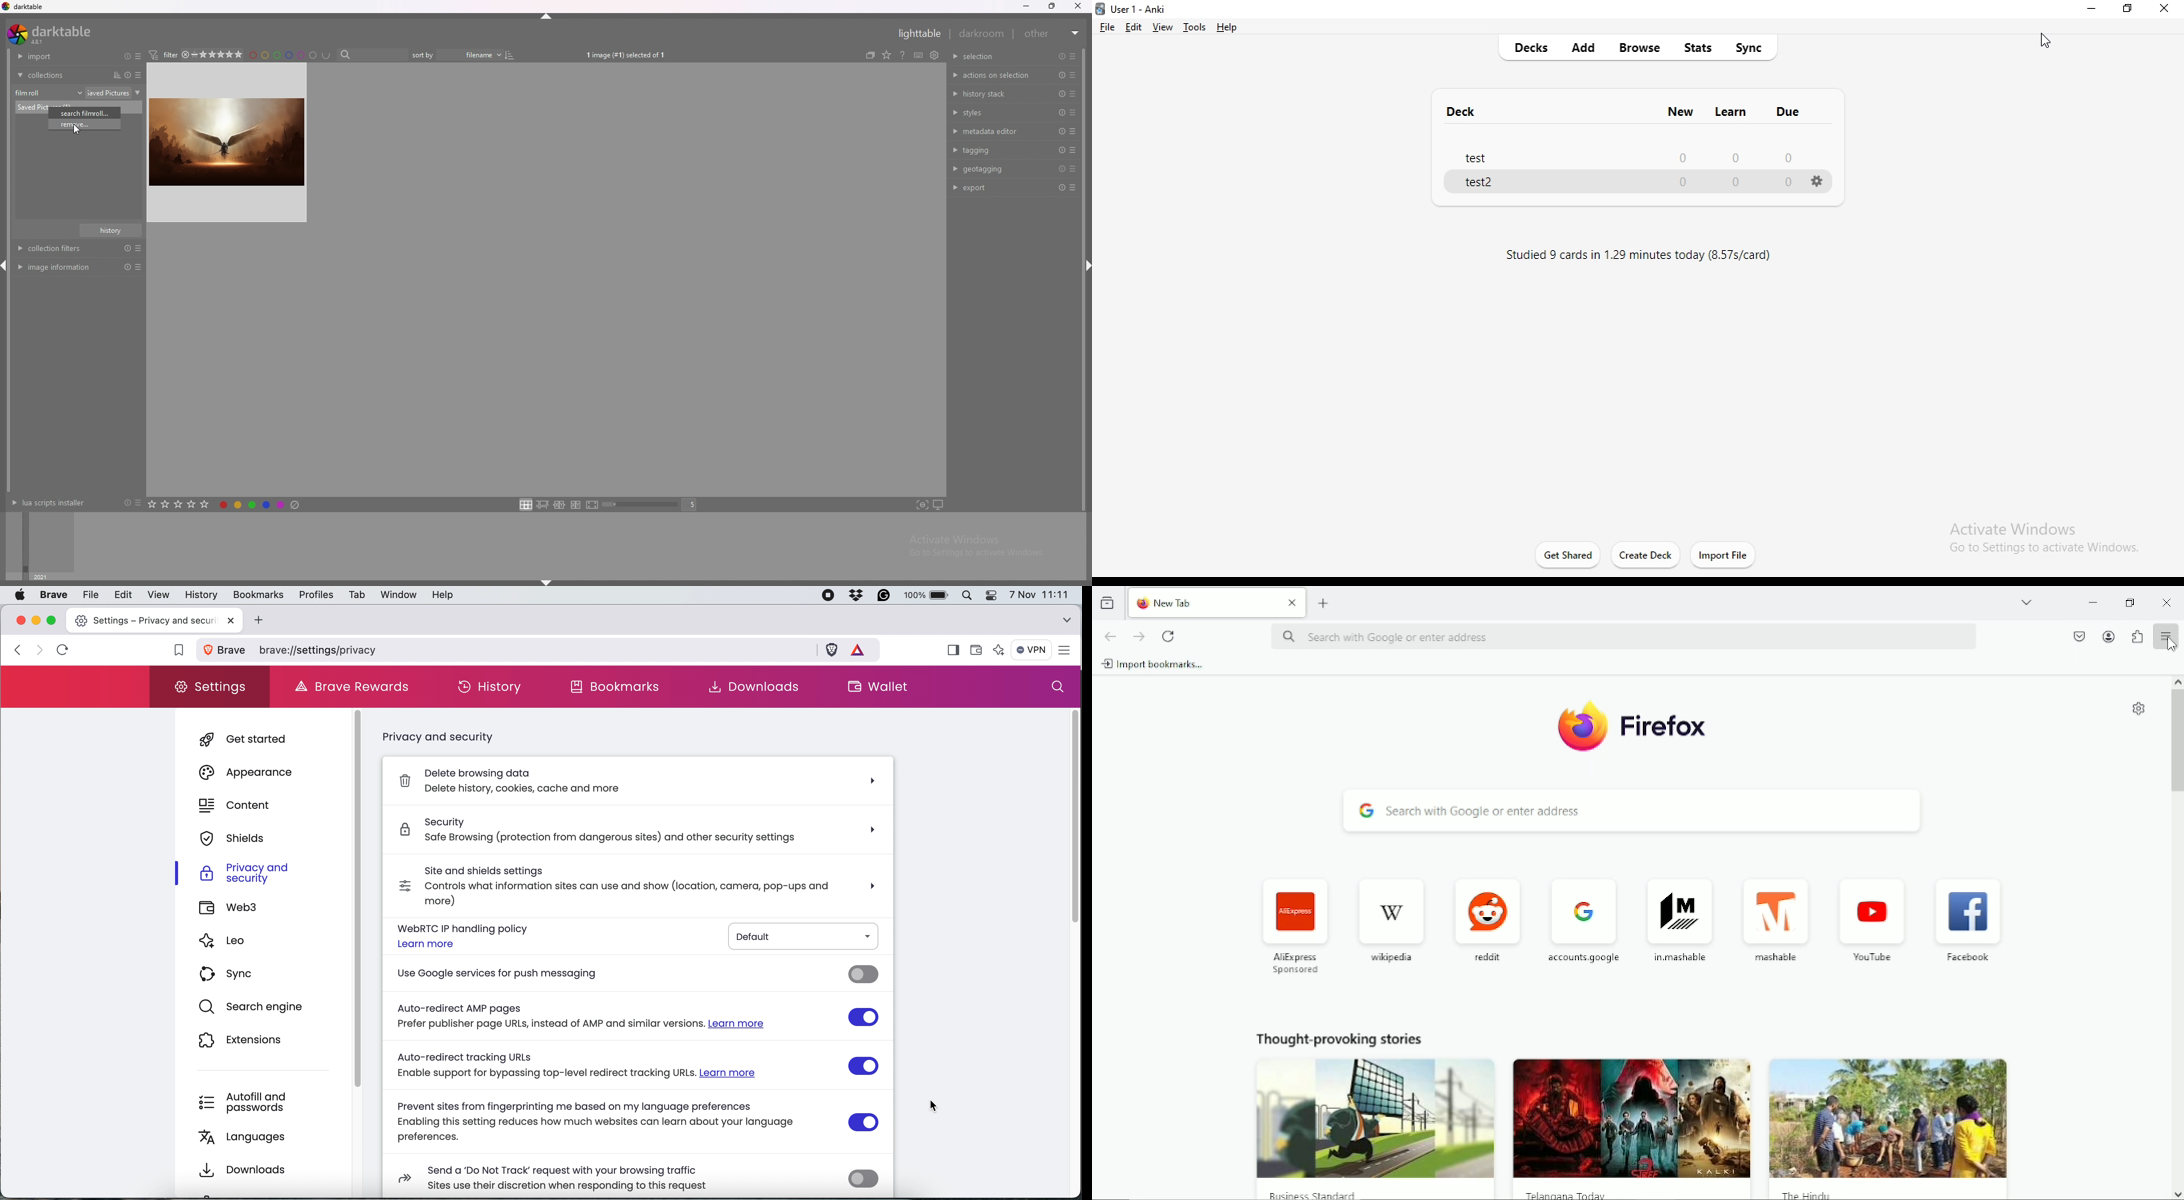 This screenshot has width=2184, height=1204. What do you see at coordinates (443, 596) in the screenshot?
I see `help` at bounding box center [443, 596].